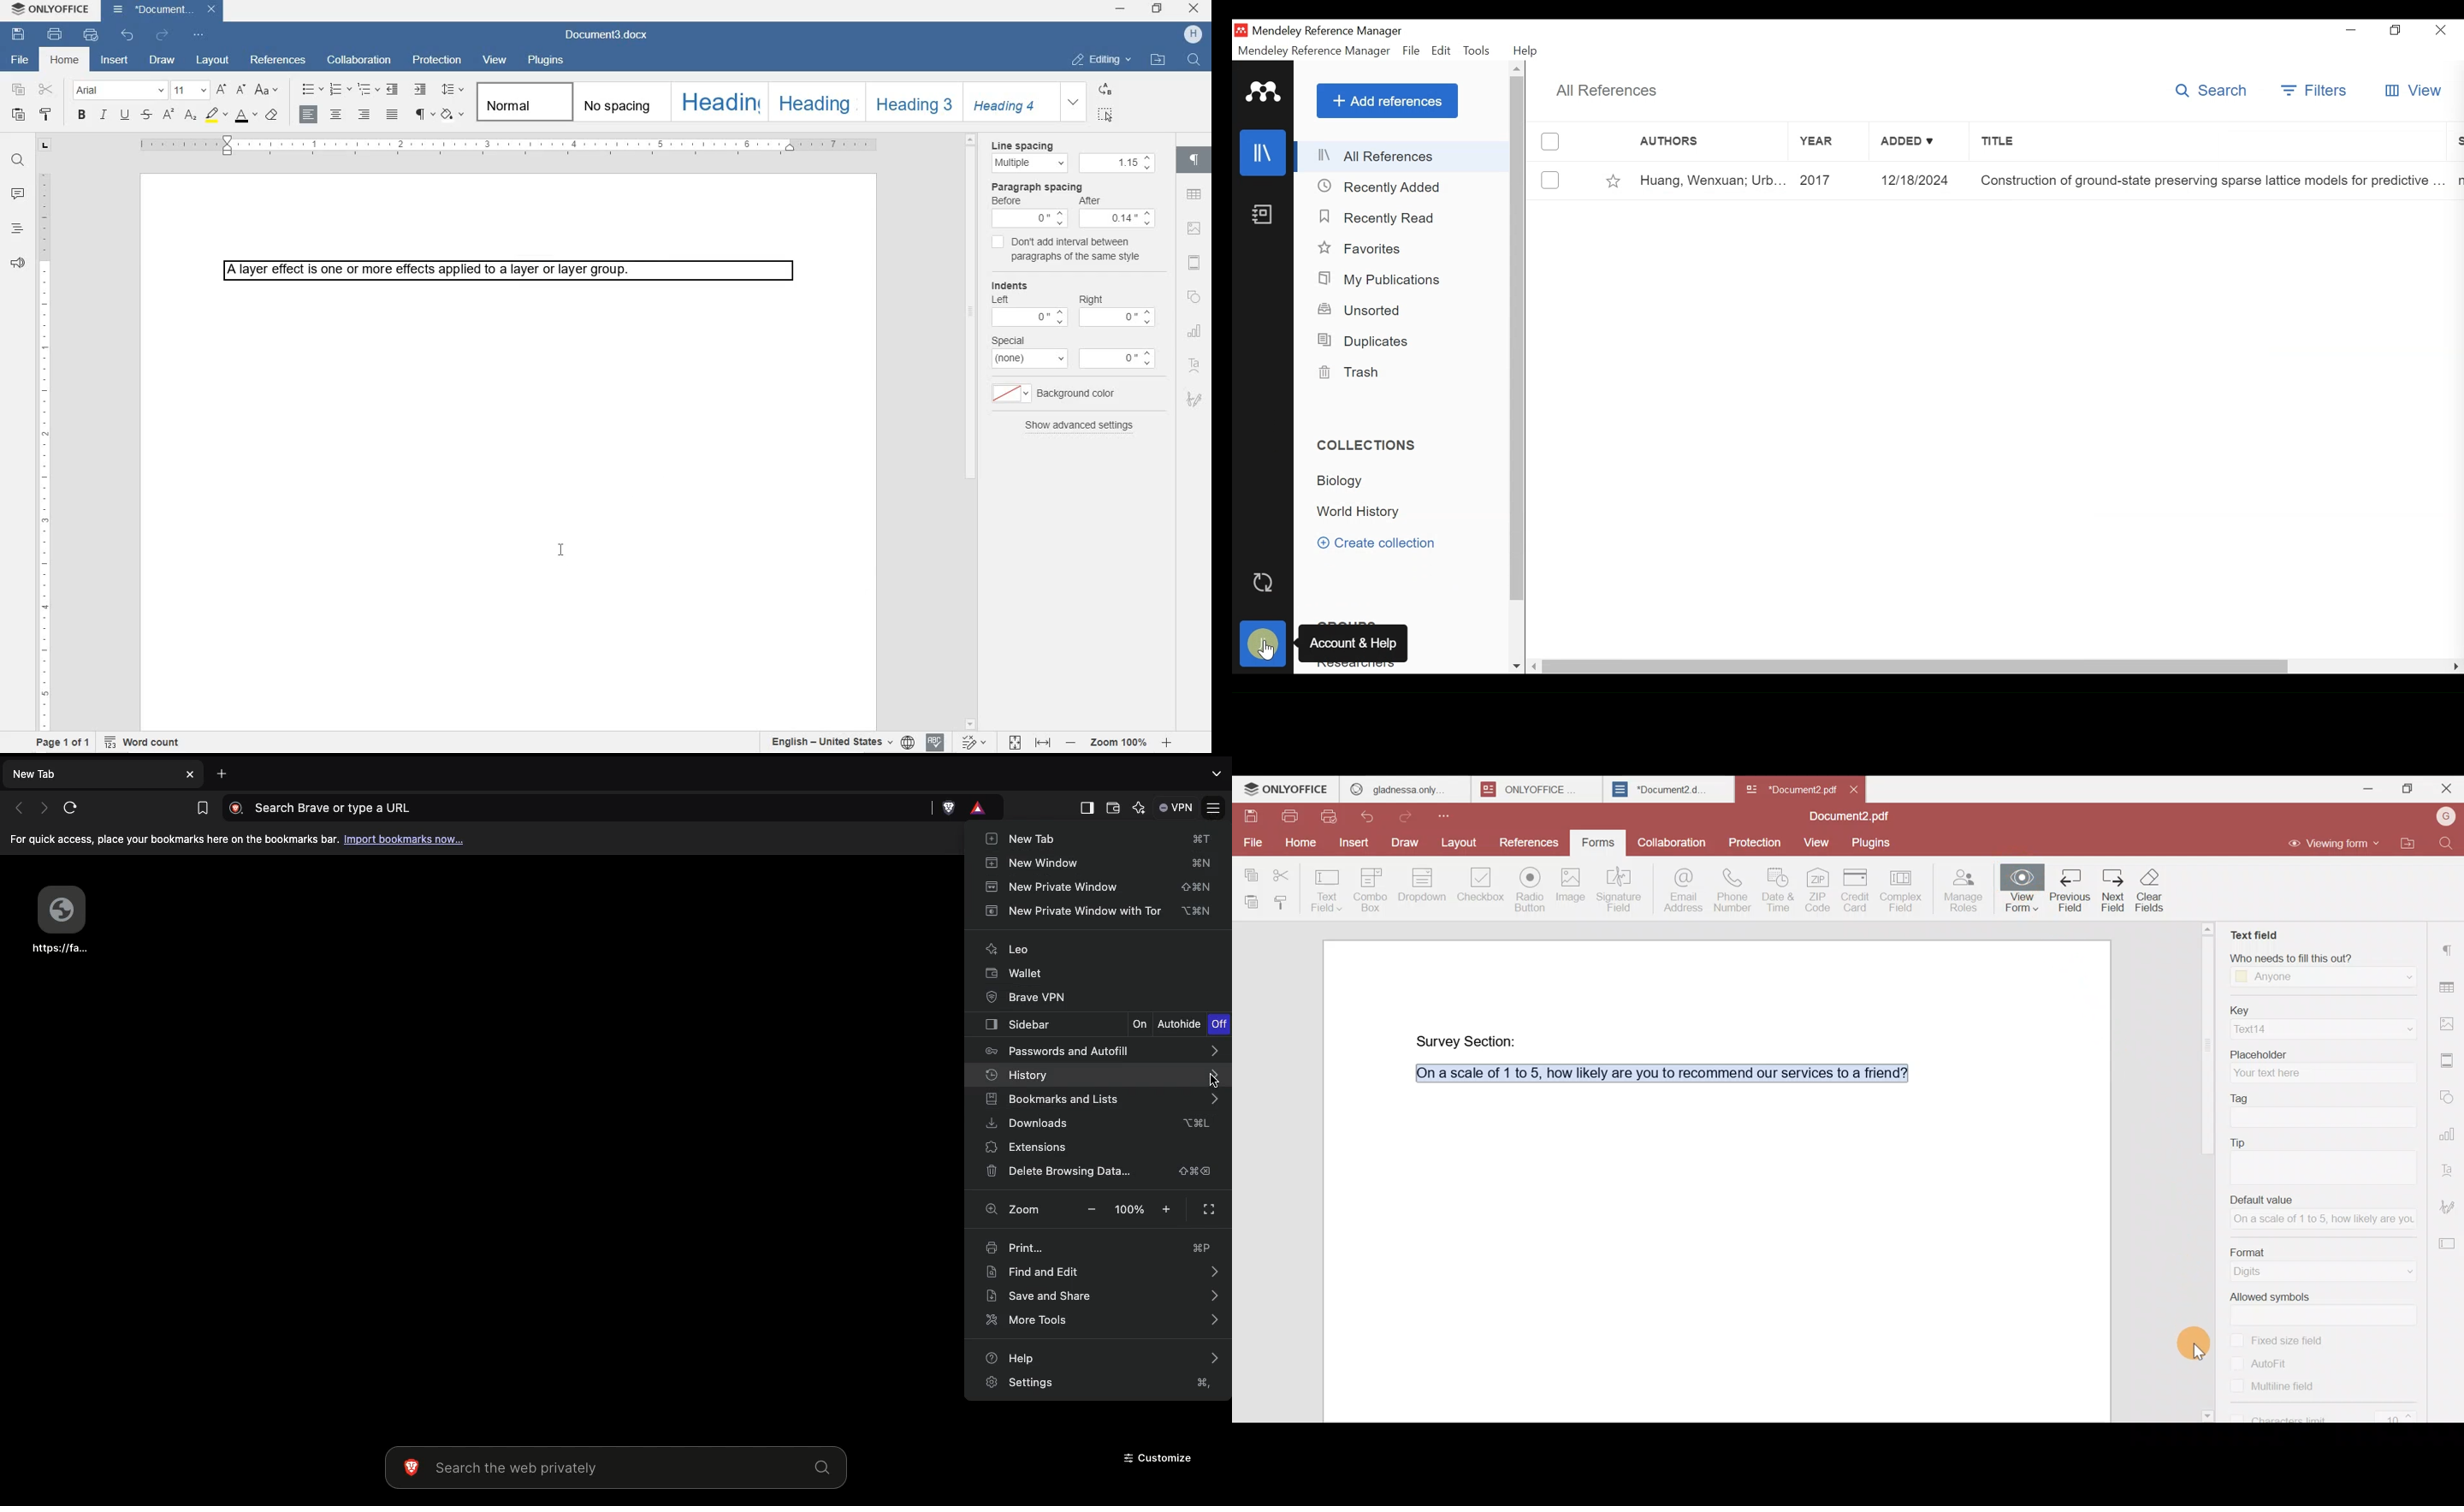 The height and width of the screenshot is (1512, 2464). I want to click on (un)select, so click(1551, 180).